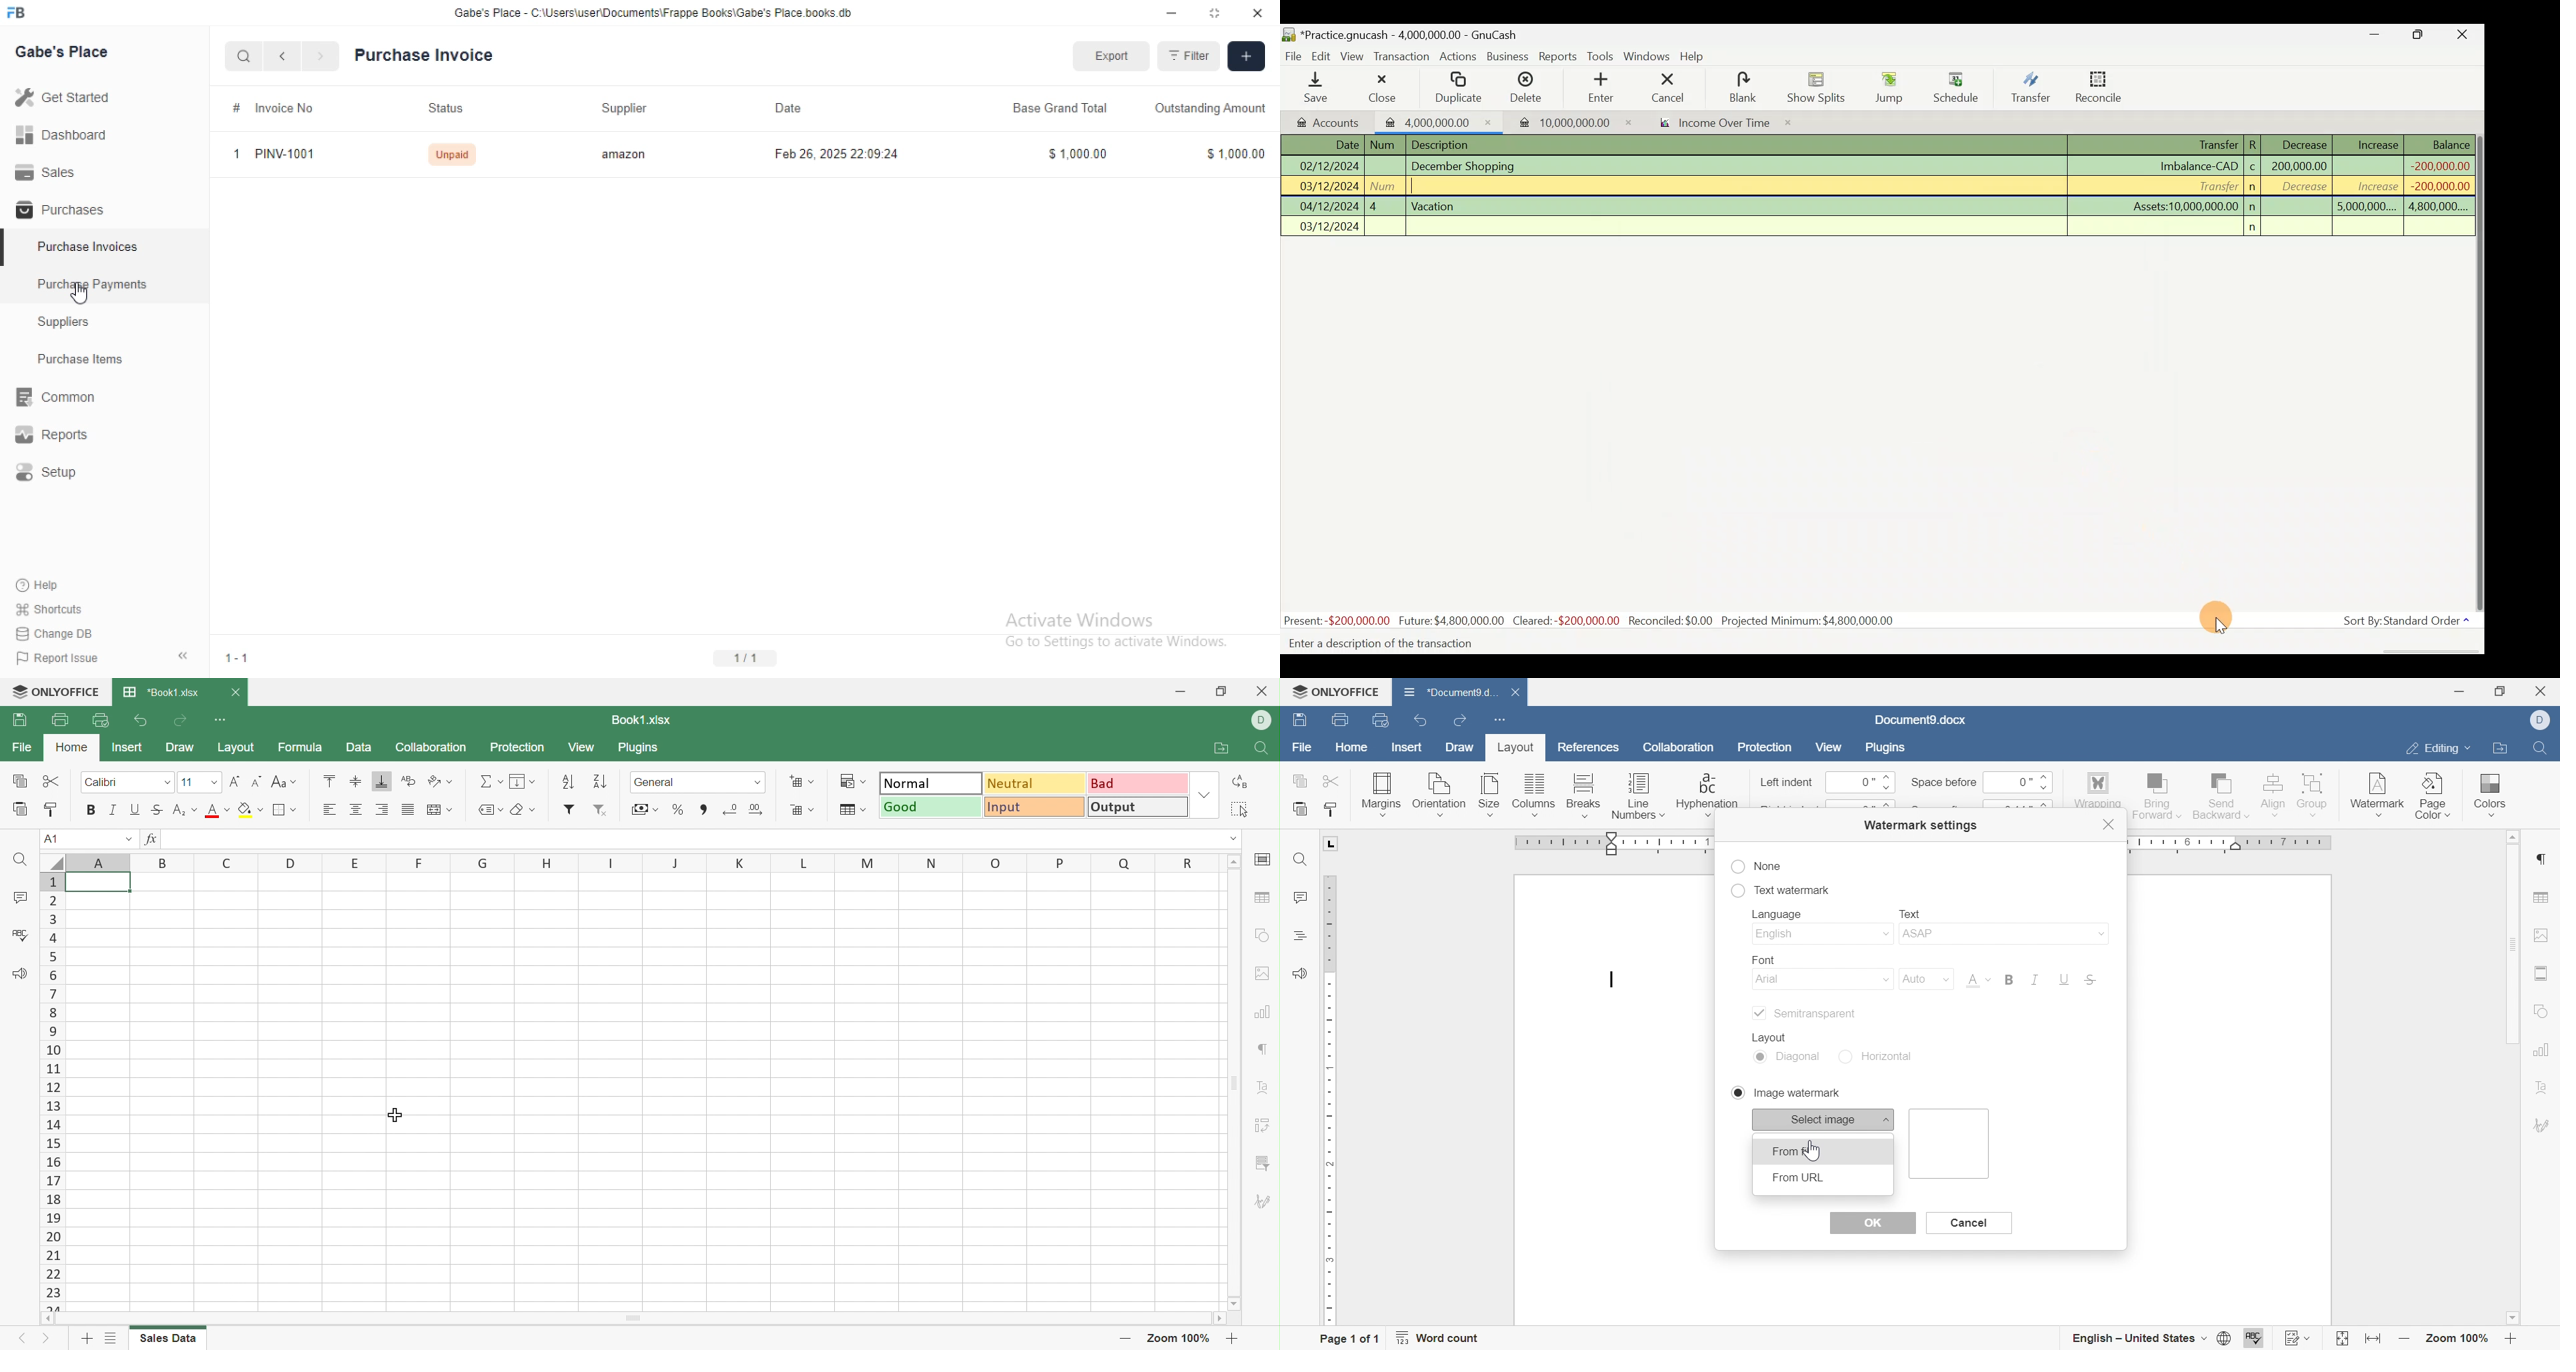 The width and height of the screenshot is (2576, 1372). I want to click on Wrap Text, so click(407, 781).